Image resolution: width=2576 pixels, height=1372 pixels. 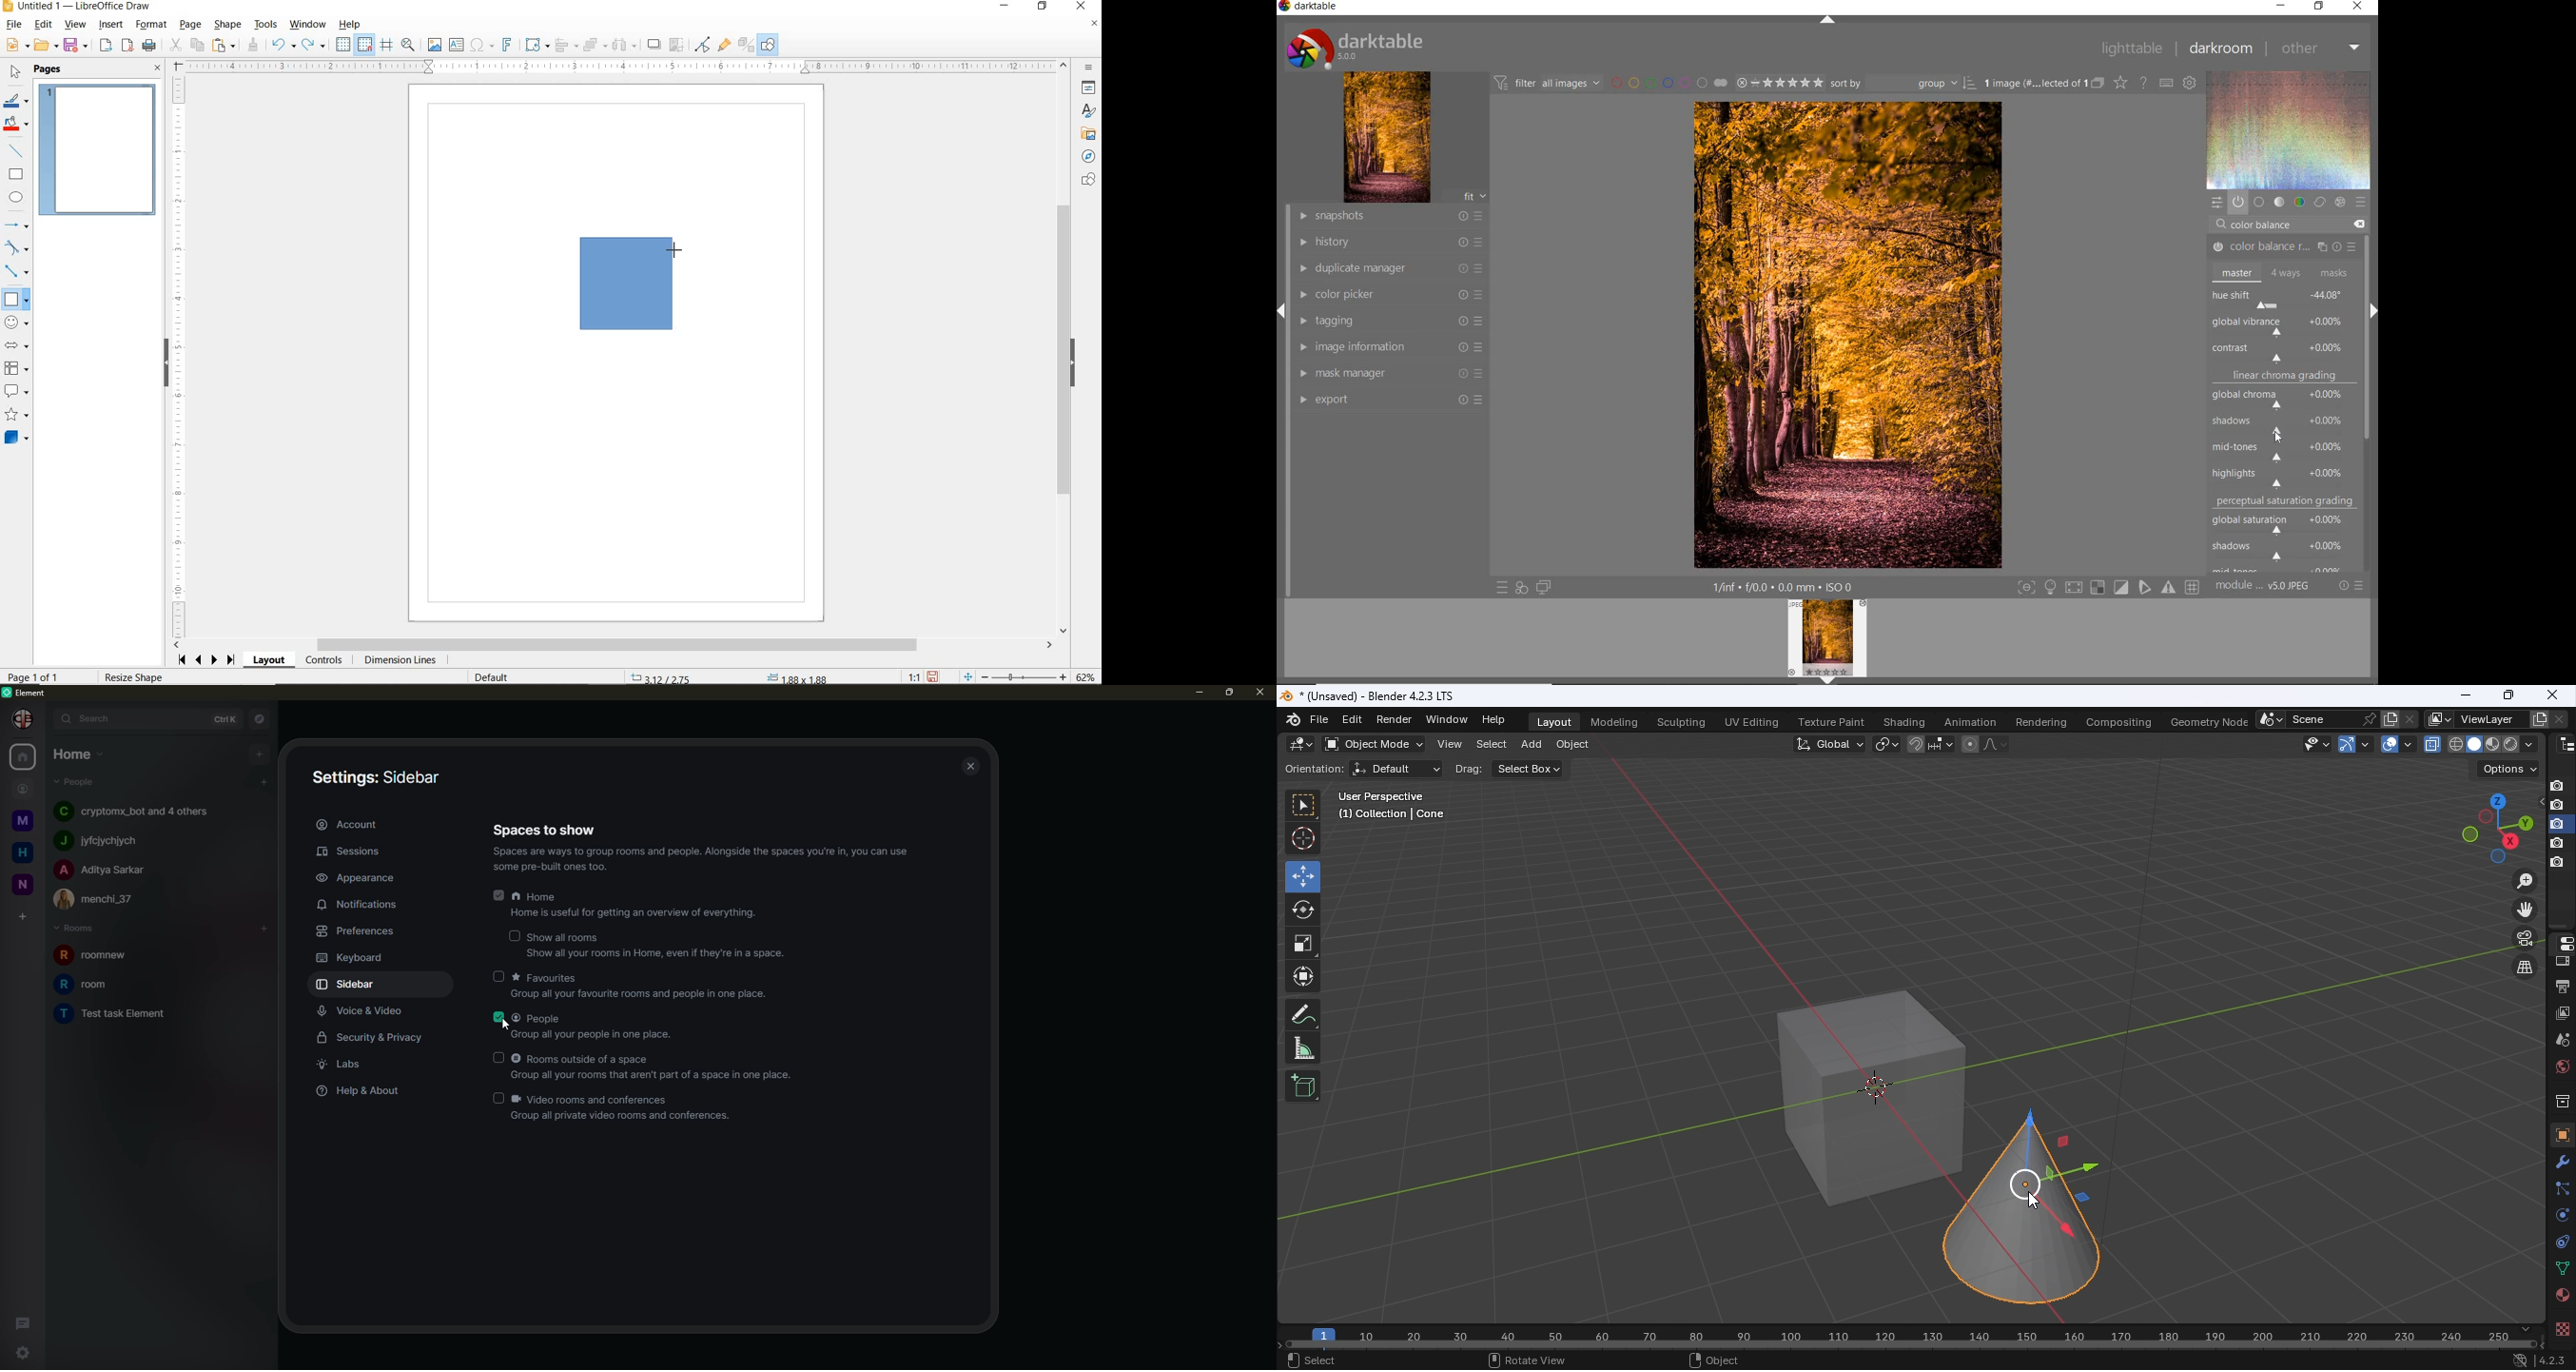 I want to click on security & privacy, so click(x=375, y=1037).